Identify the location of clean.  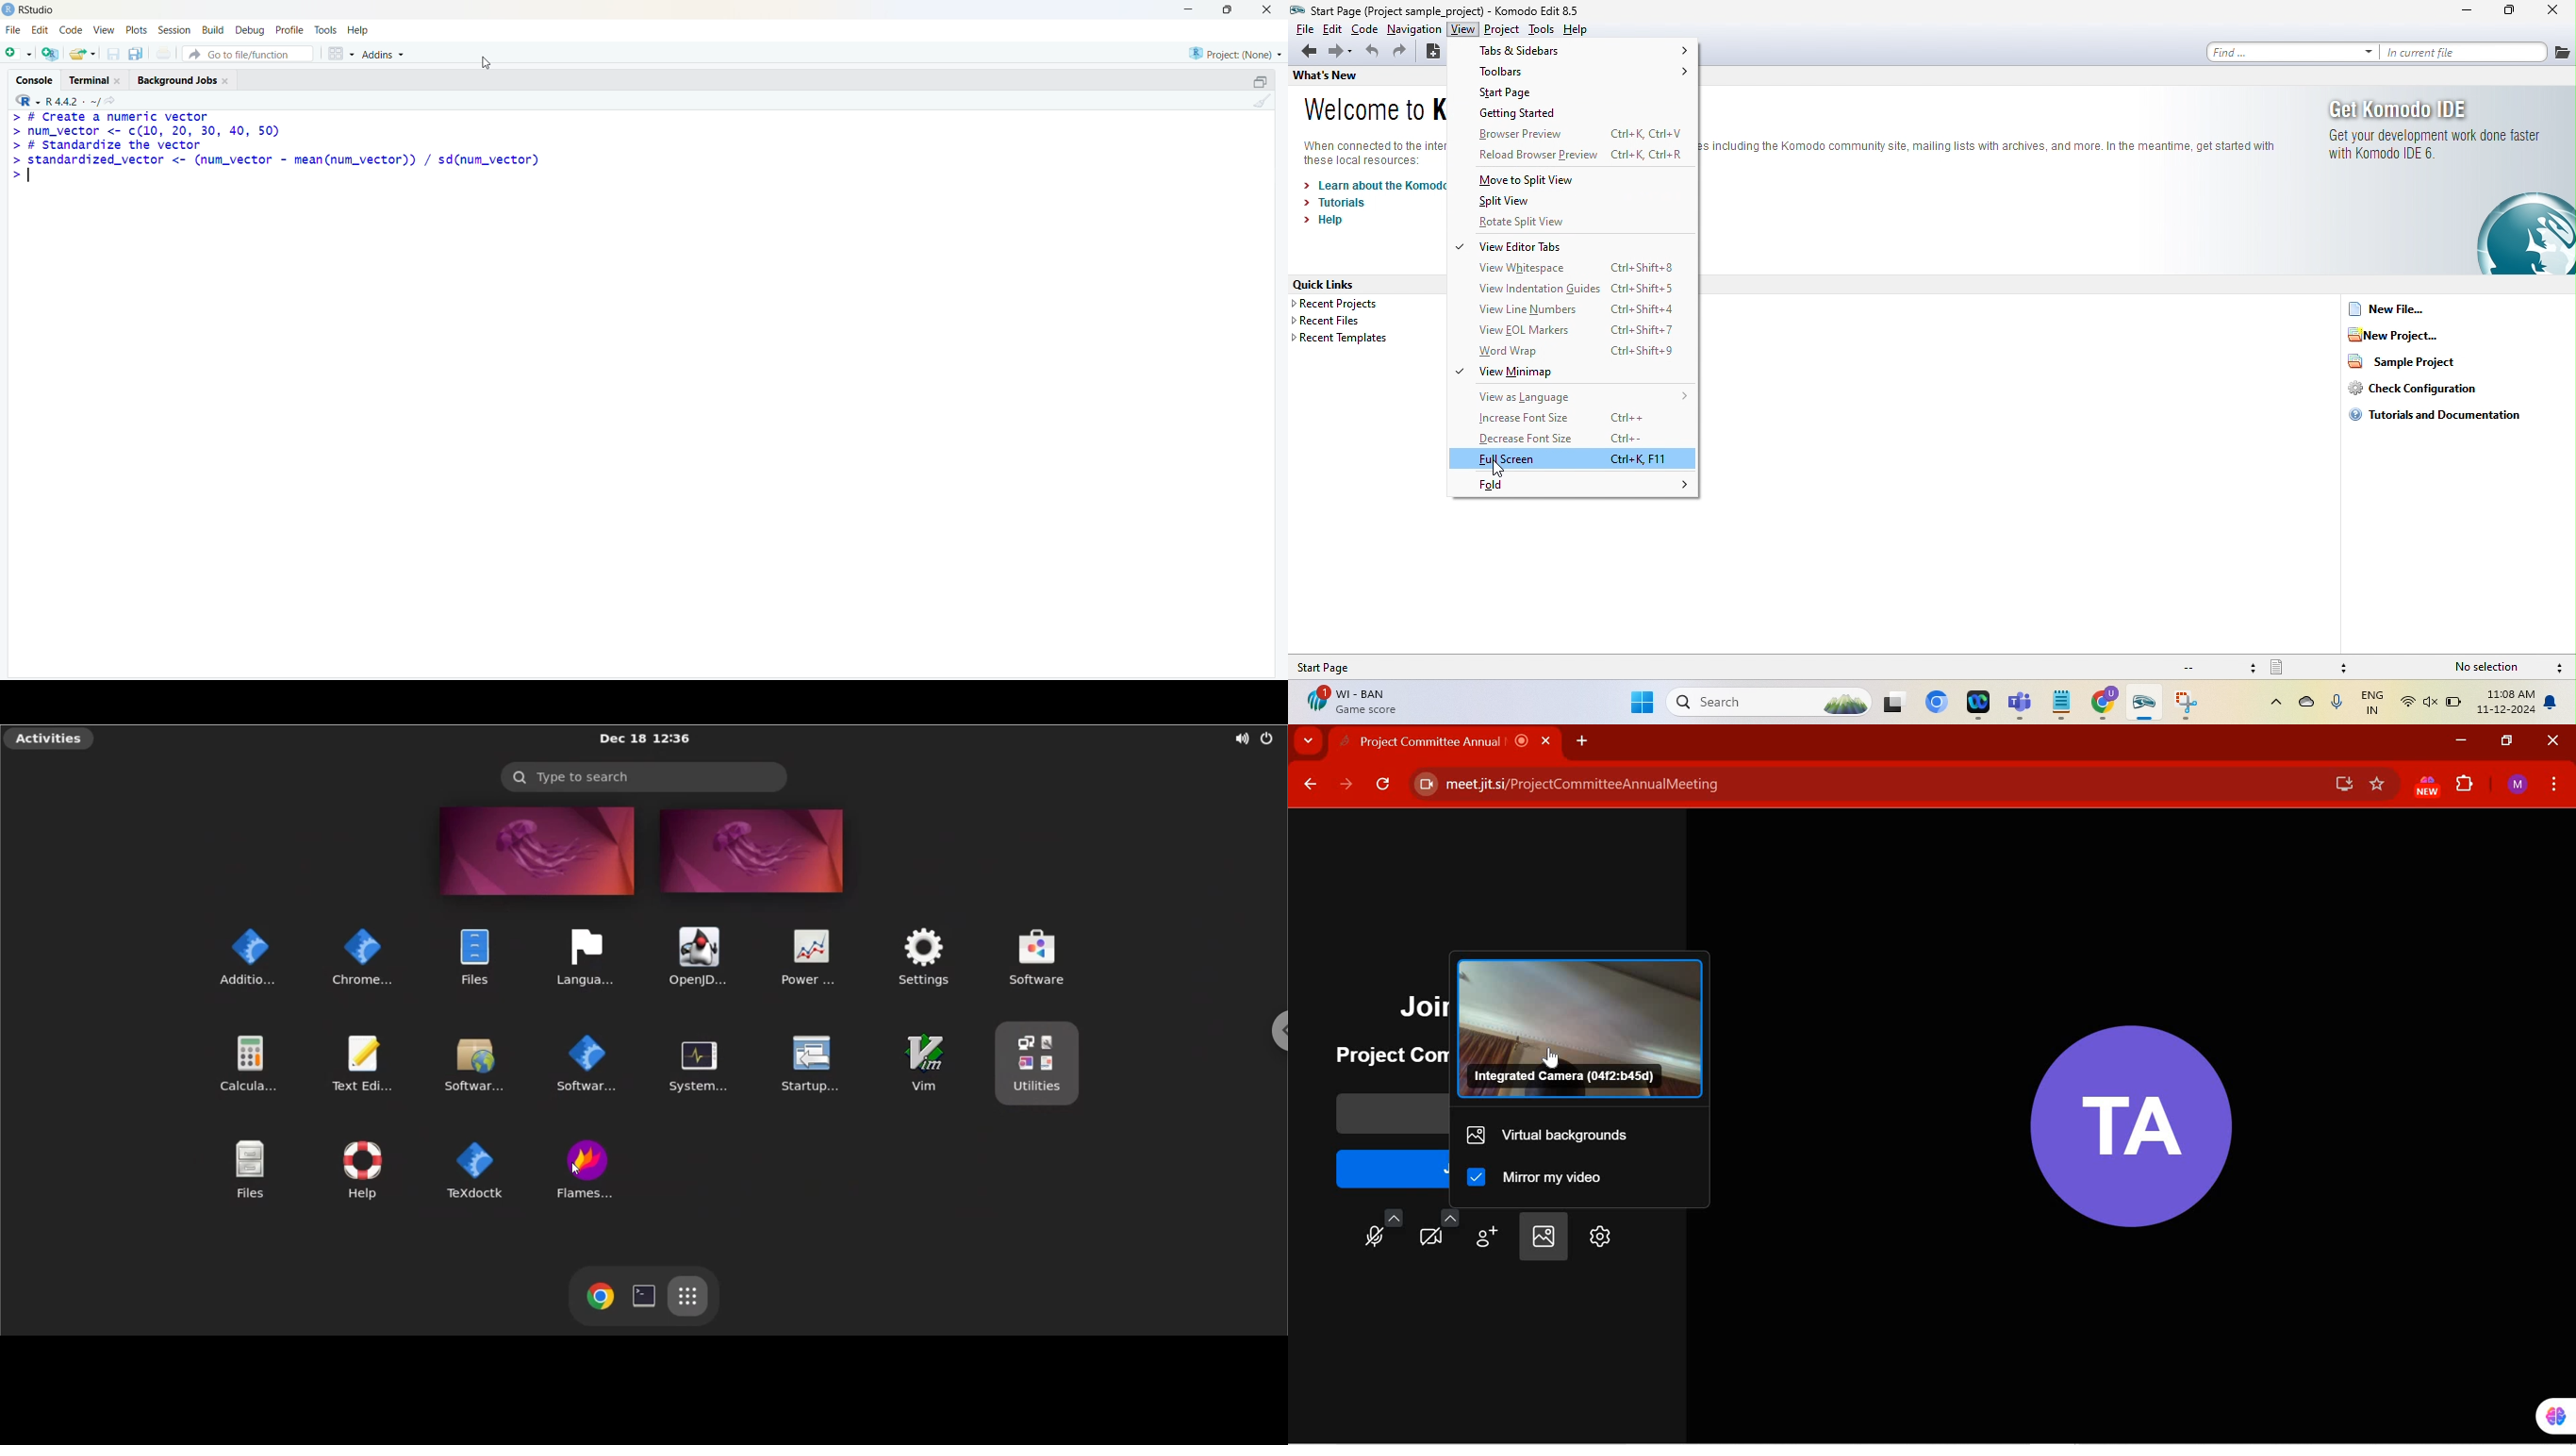
(1263, 101).